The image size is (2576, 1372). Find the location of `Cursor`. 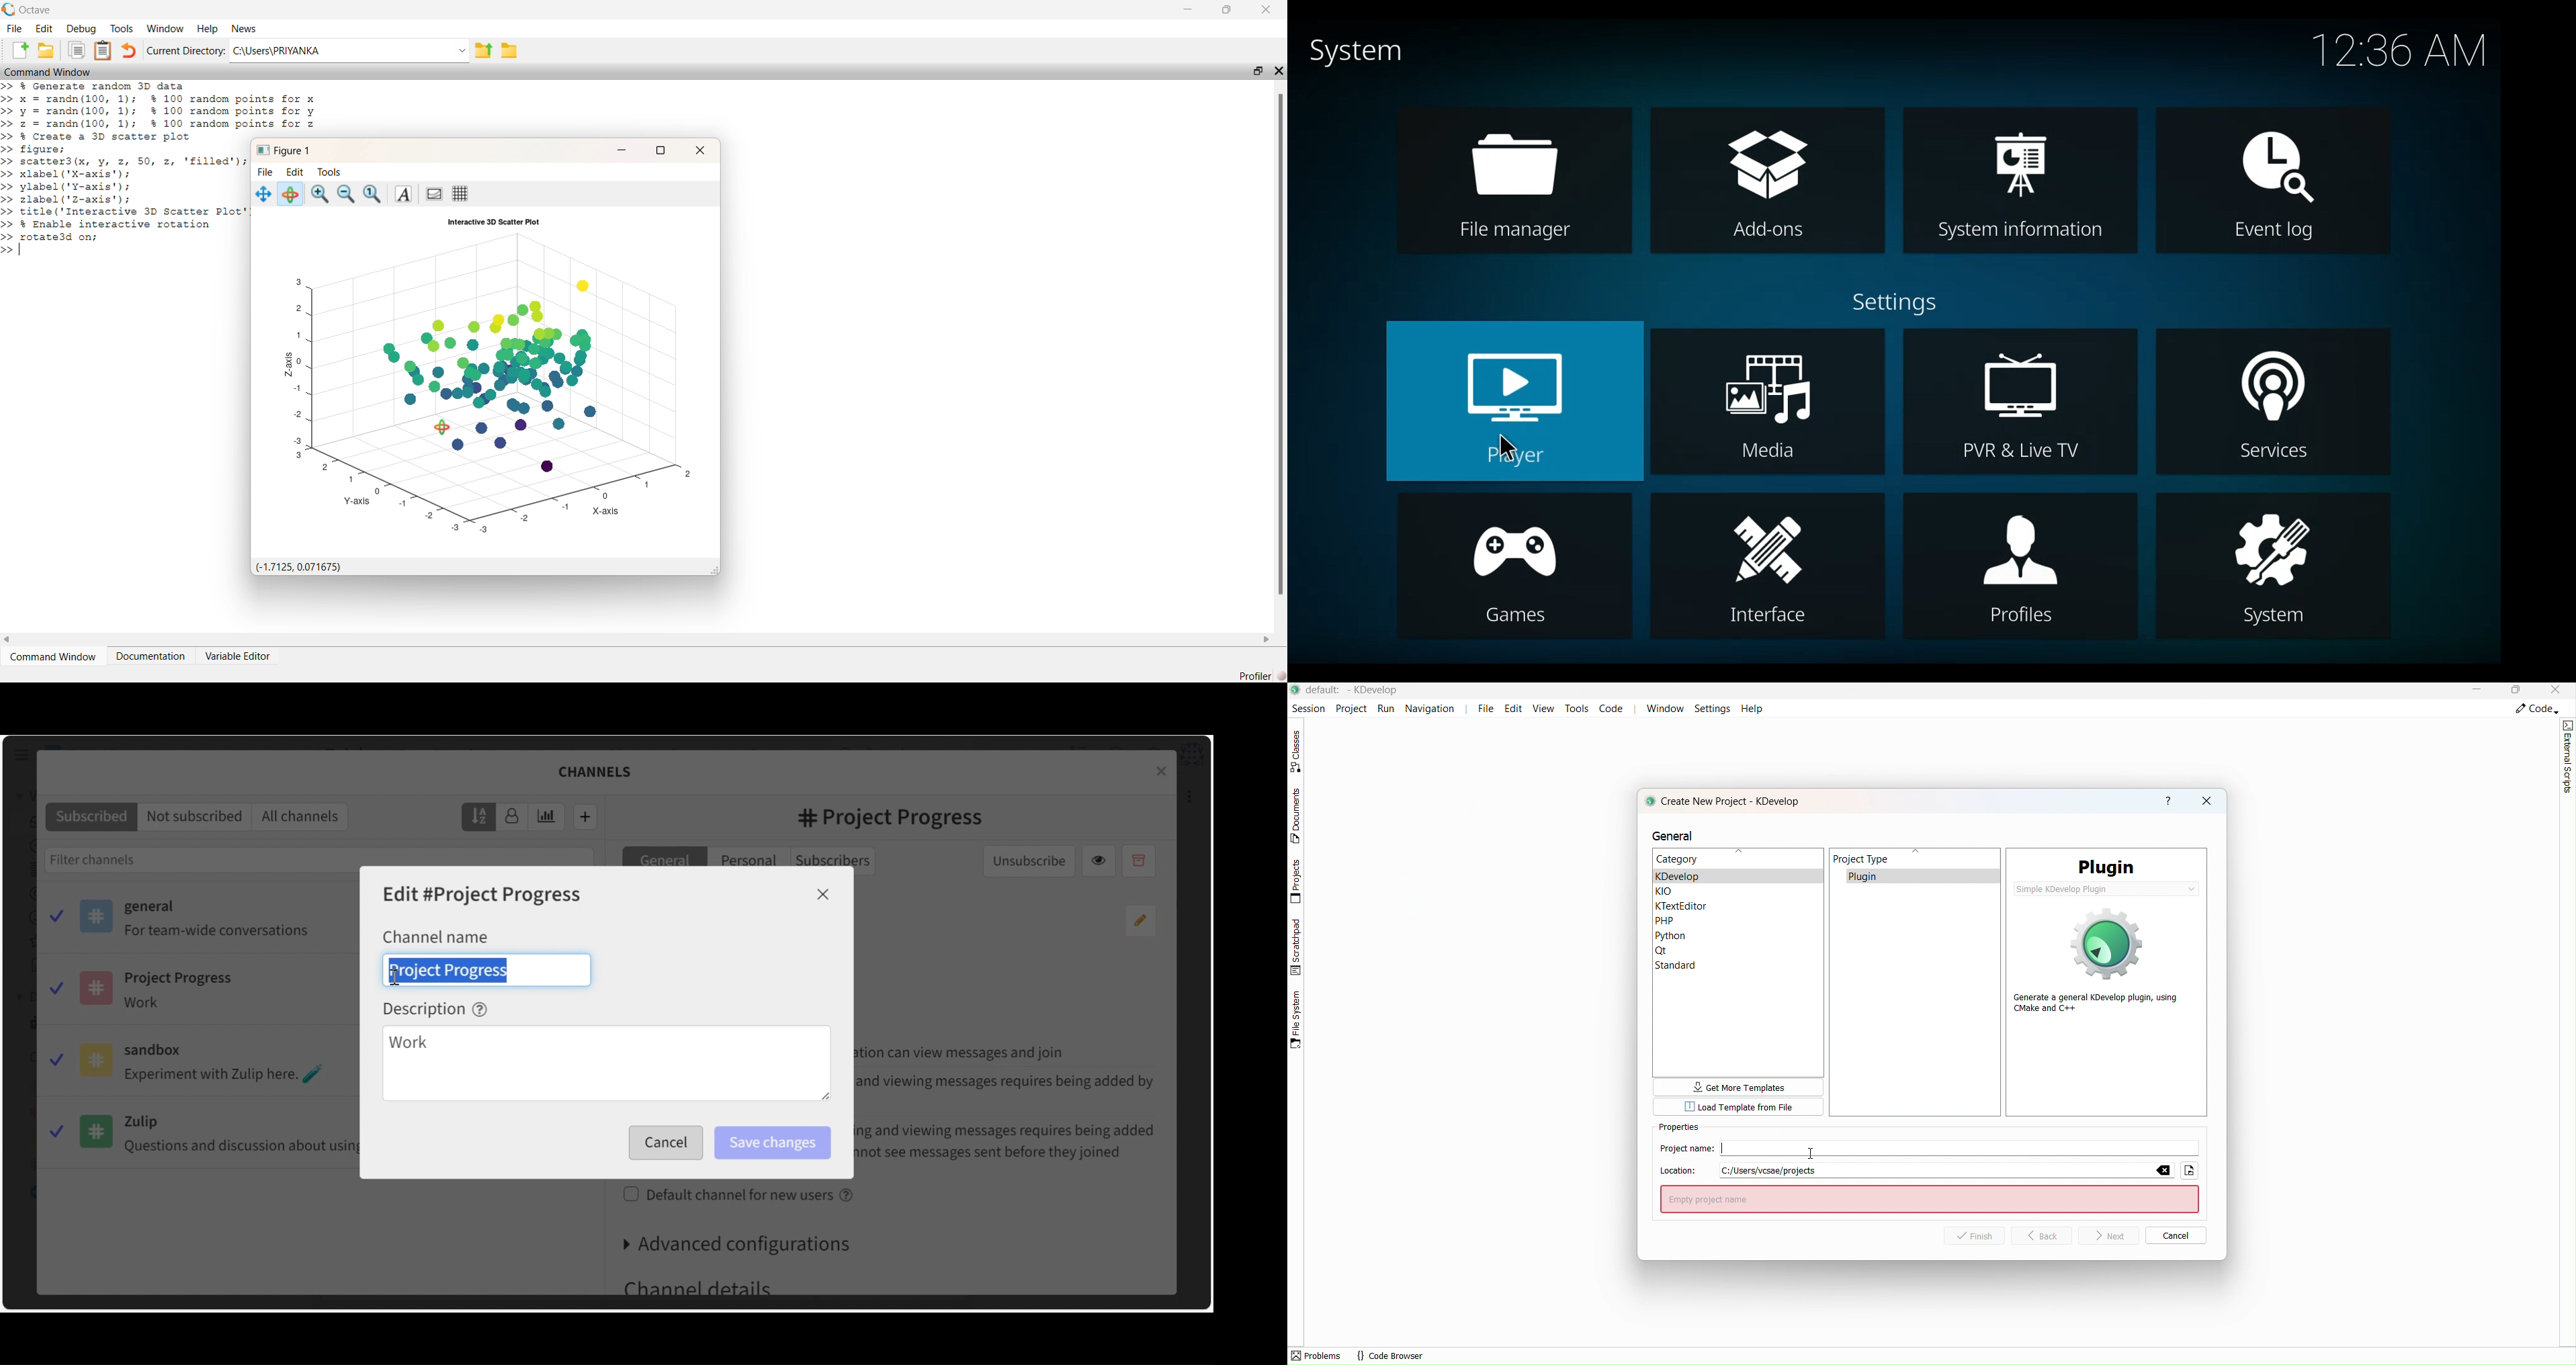

Cursor is located at coordinates (1505, 449).